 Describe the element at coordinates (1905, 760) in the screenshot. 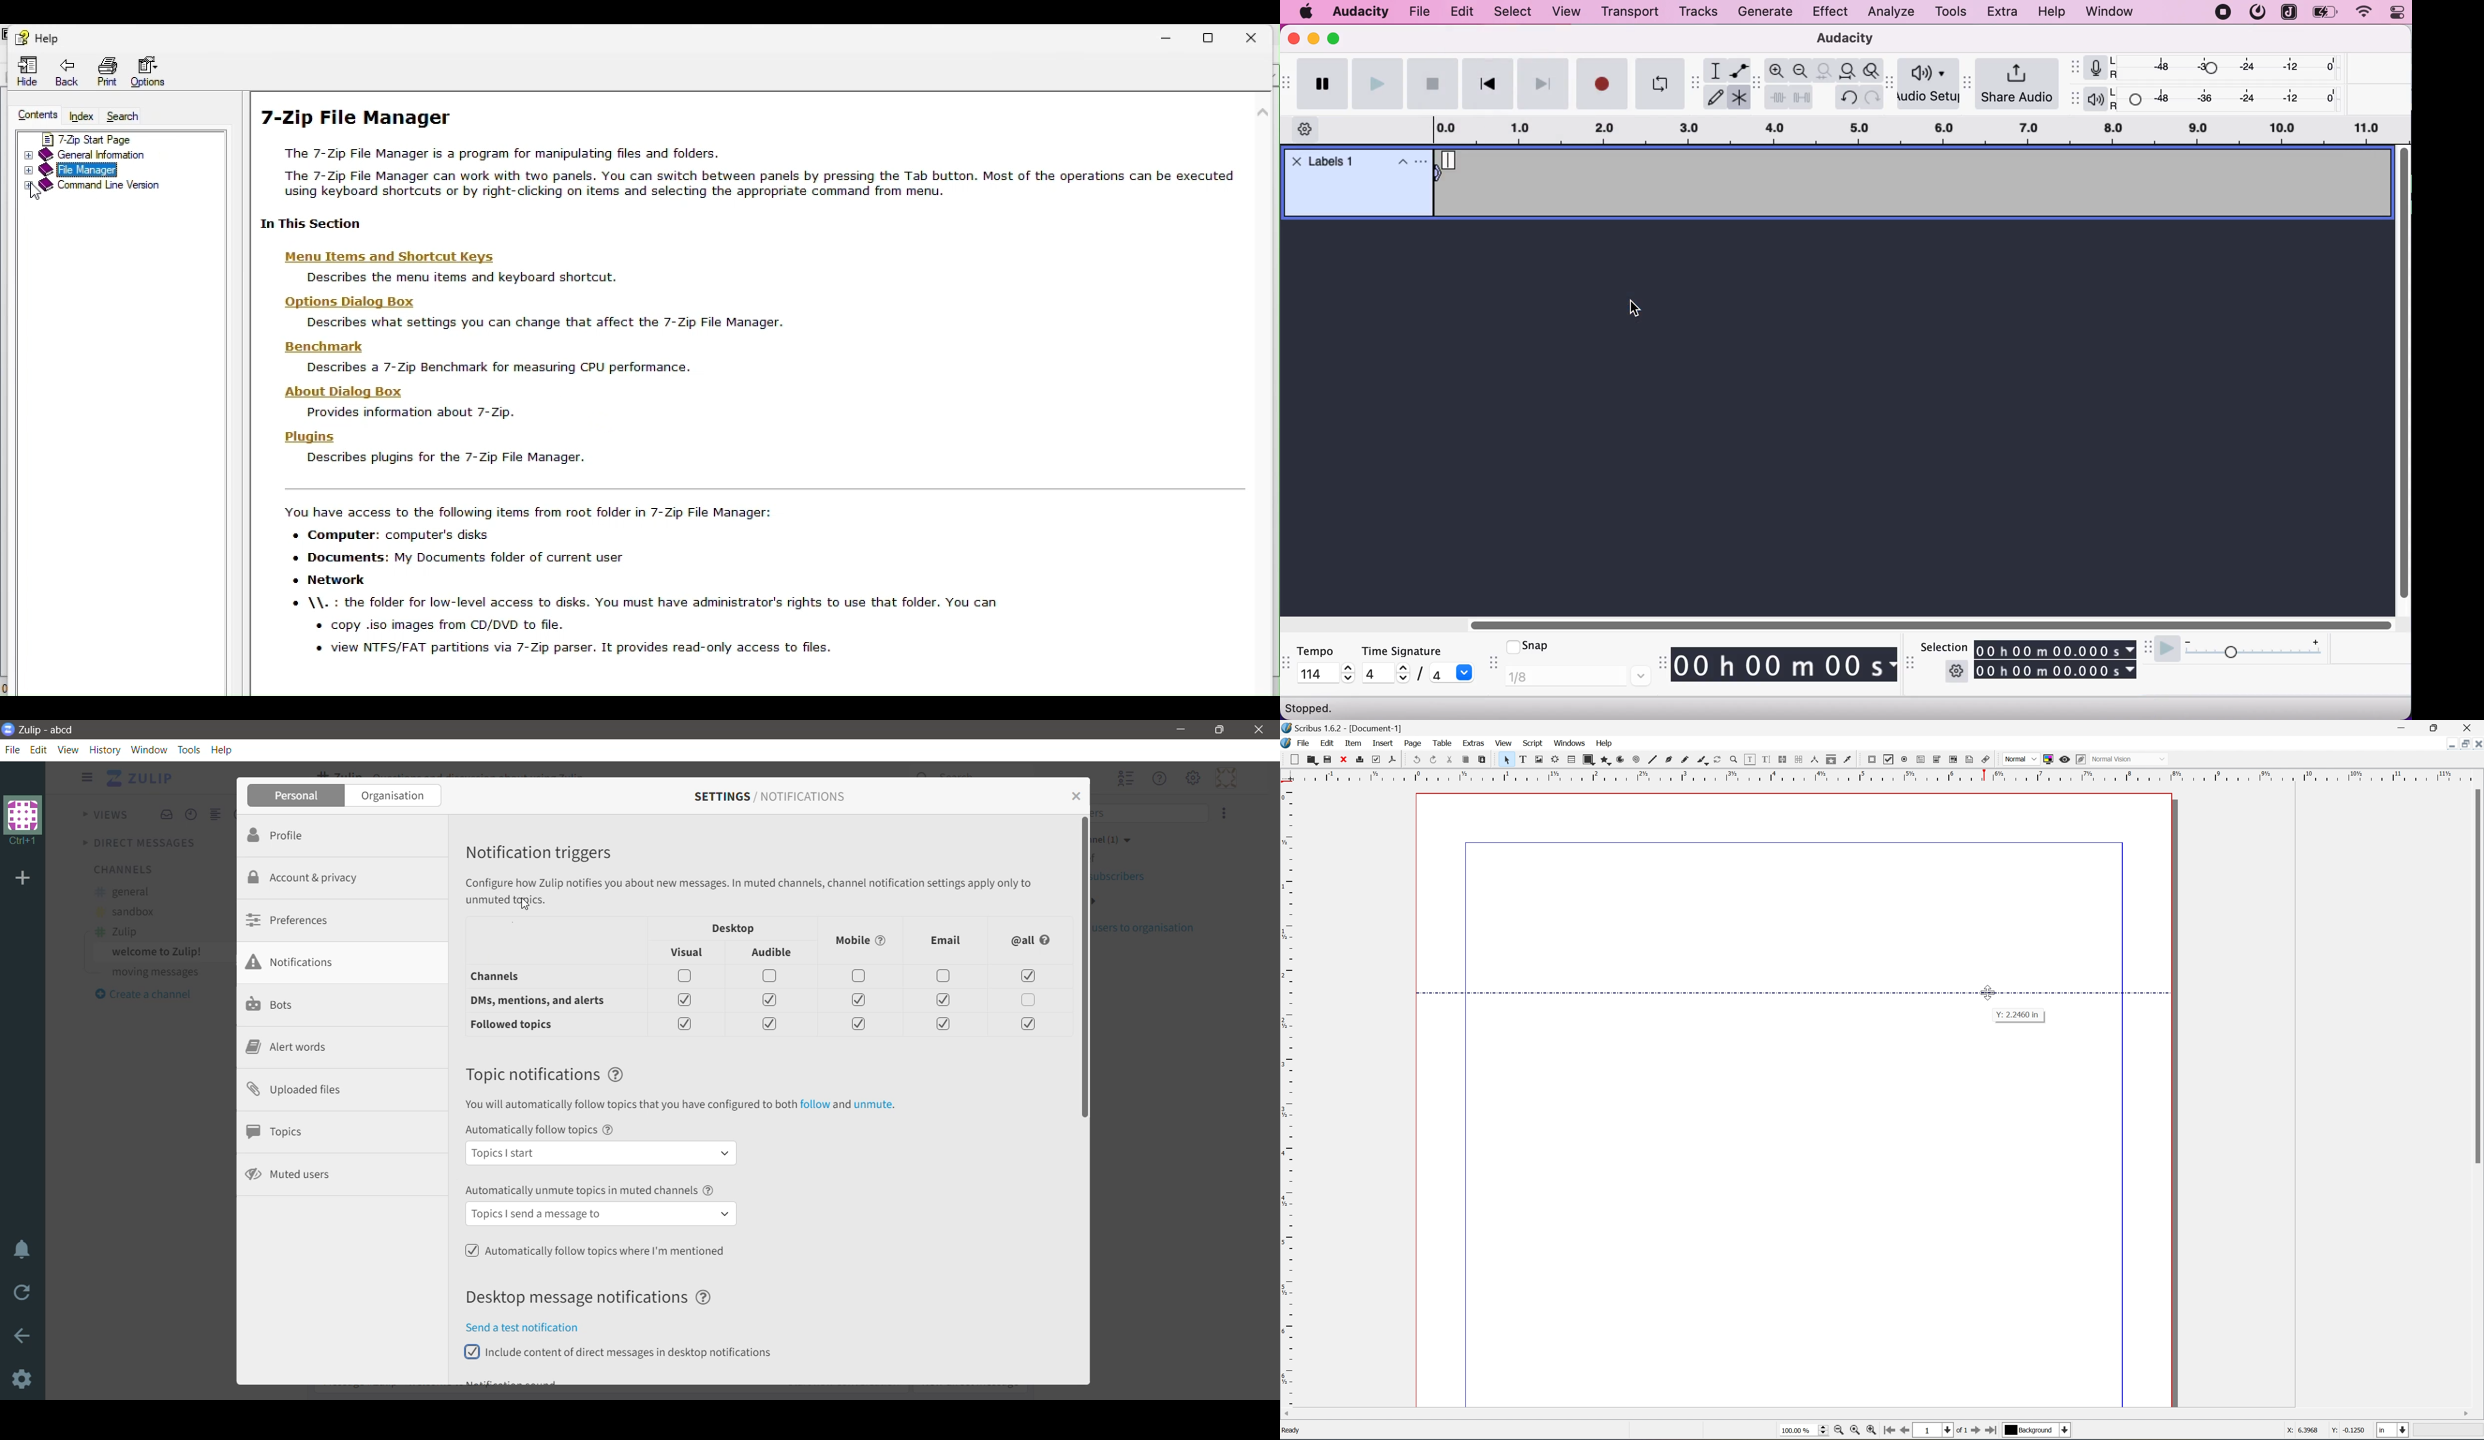

I see `pdf radio button` at that location.